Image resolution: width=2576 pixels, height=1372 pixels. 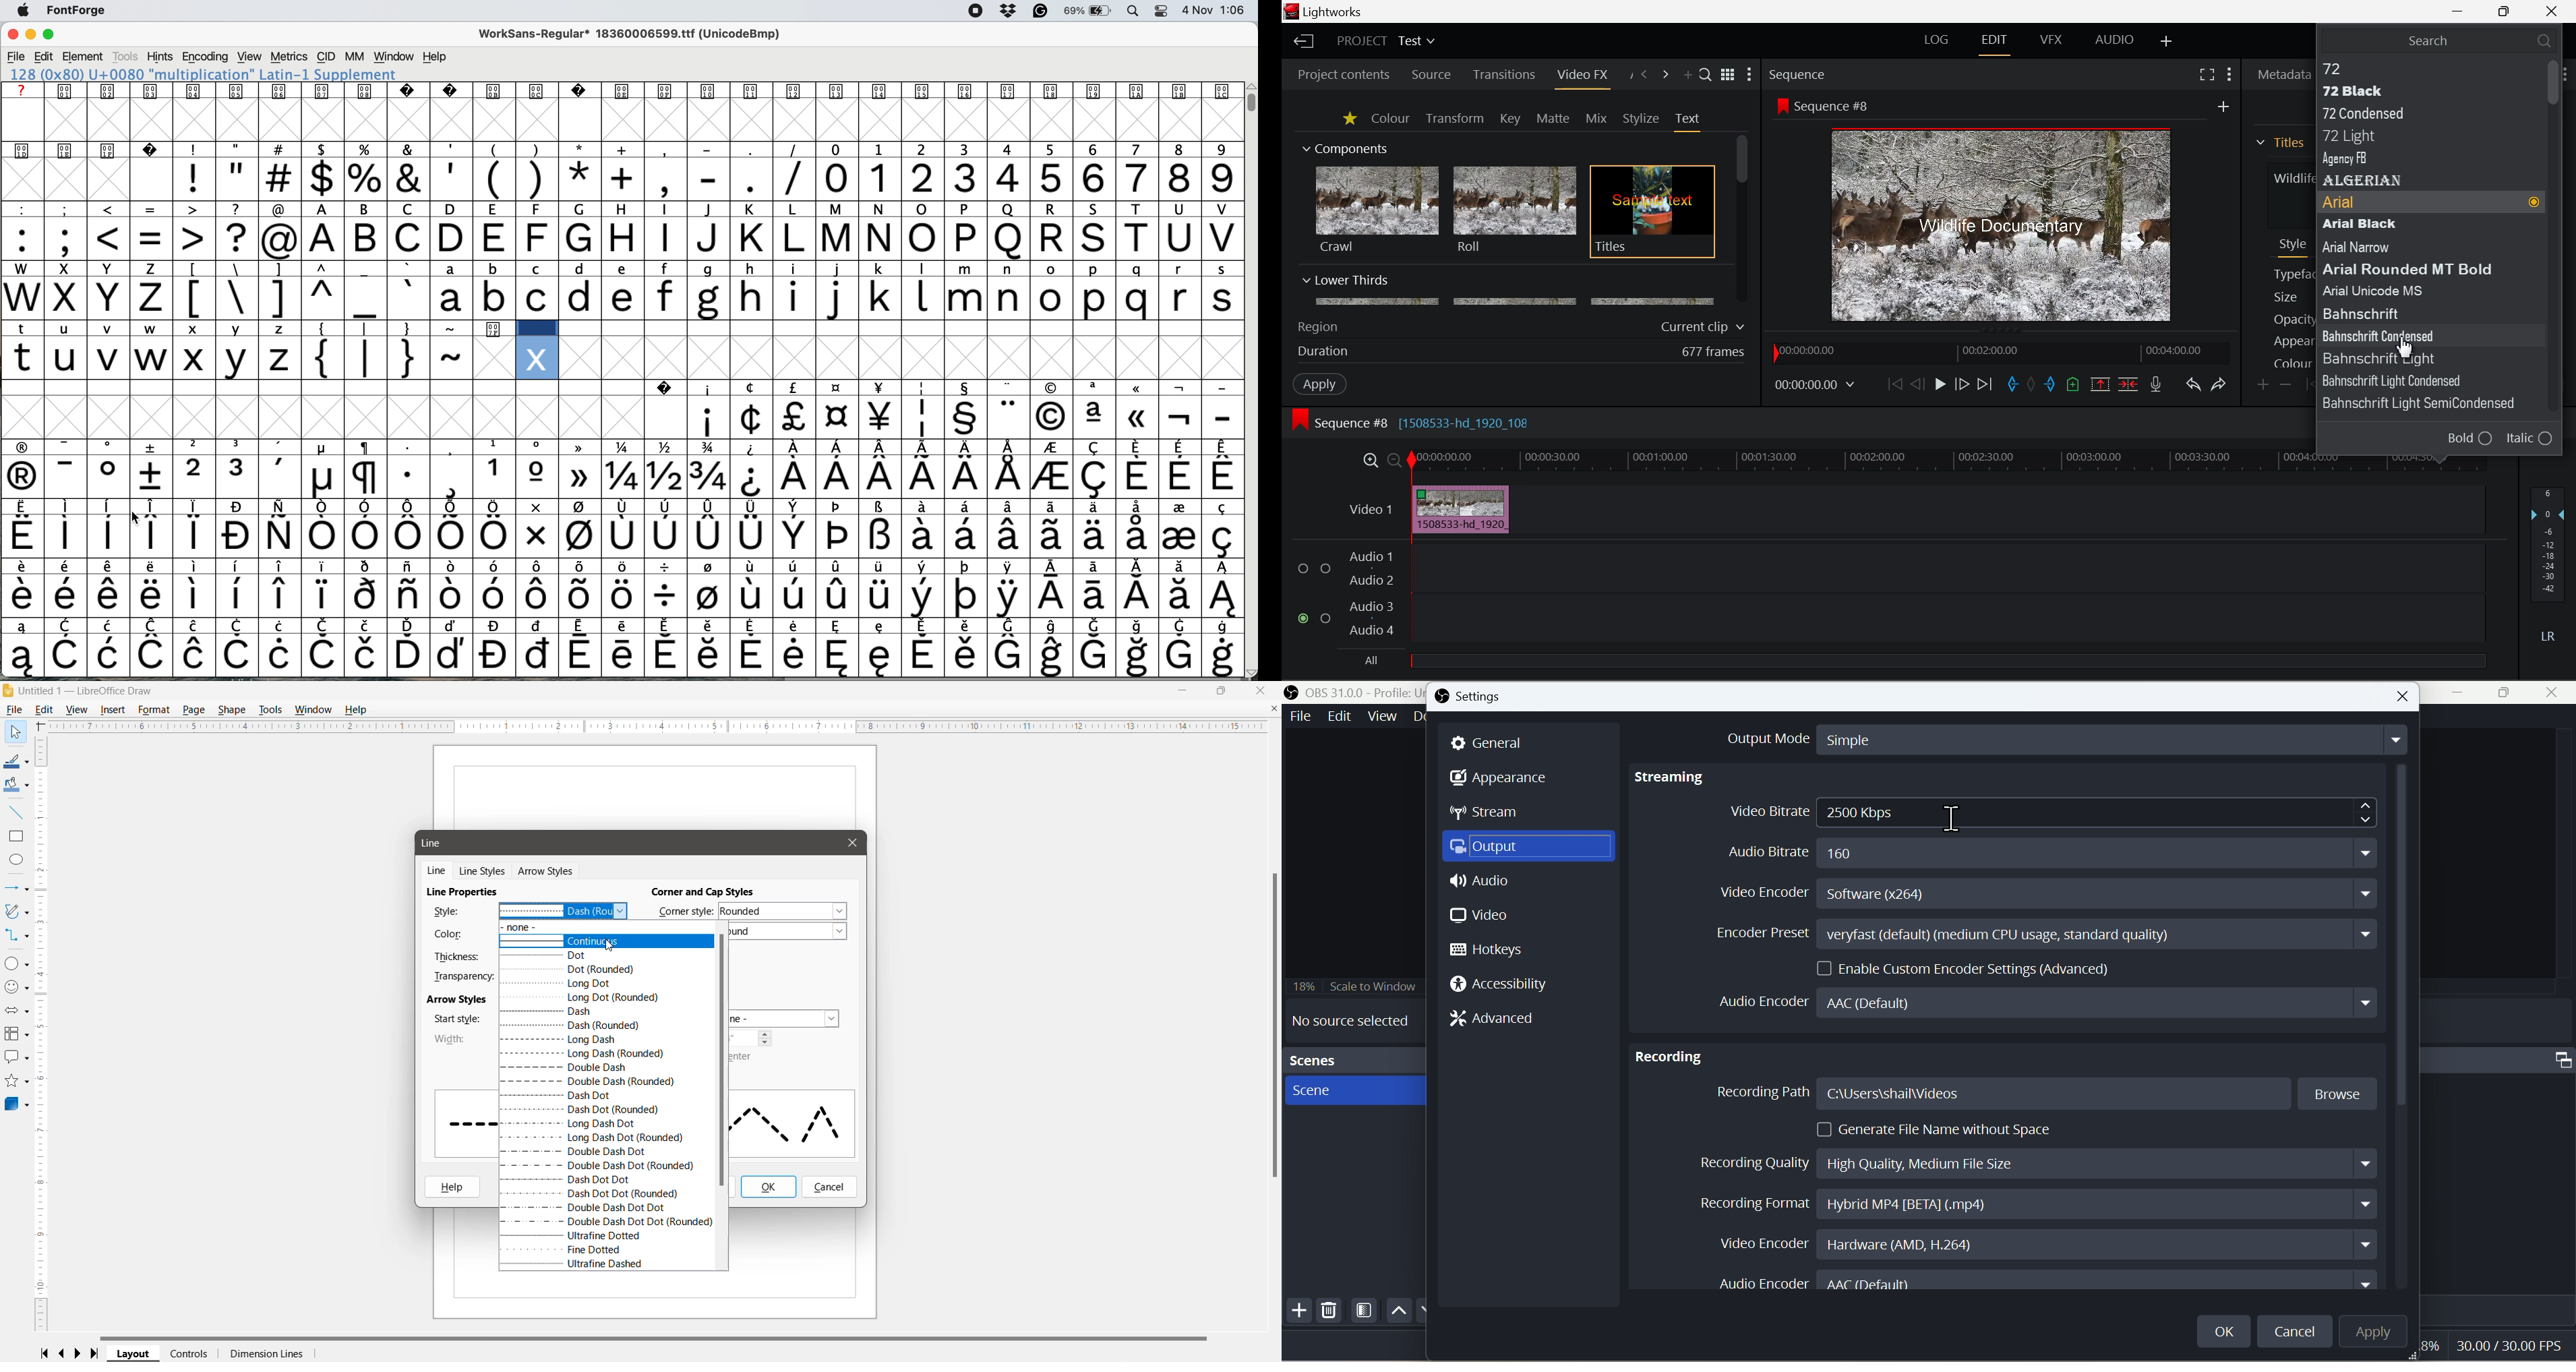 I want to click on Settings, so click(x=1478, y=698).